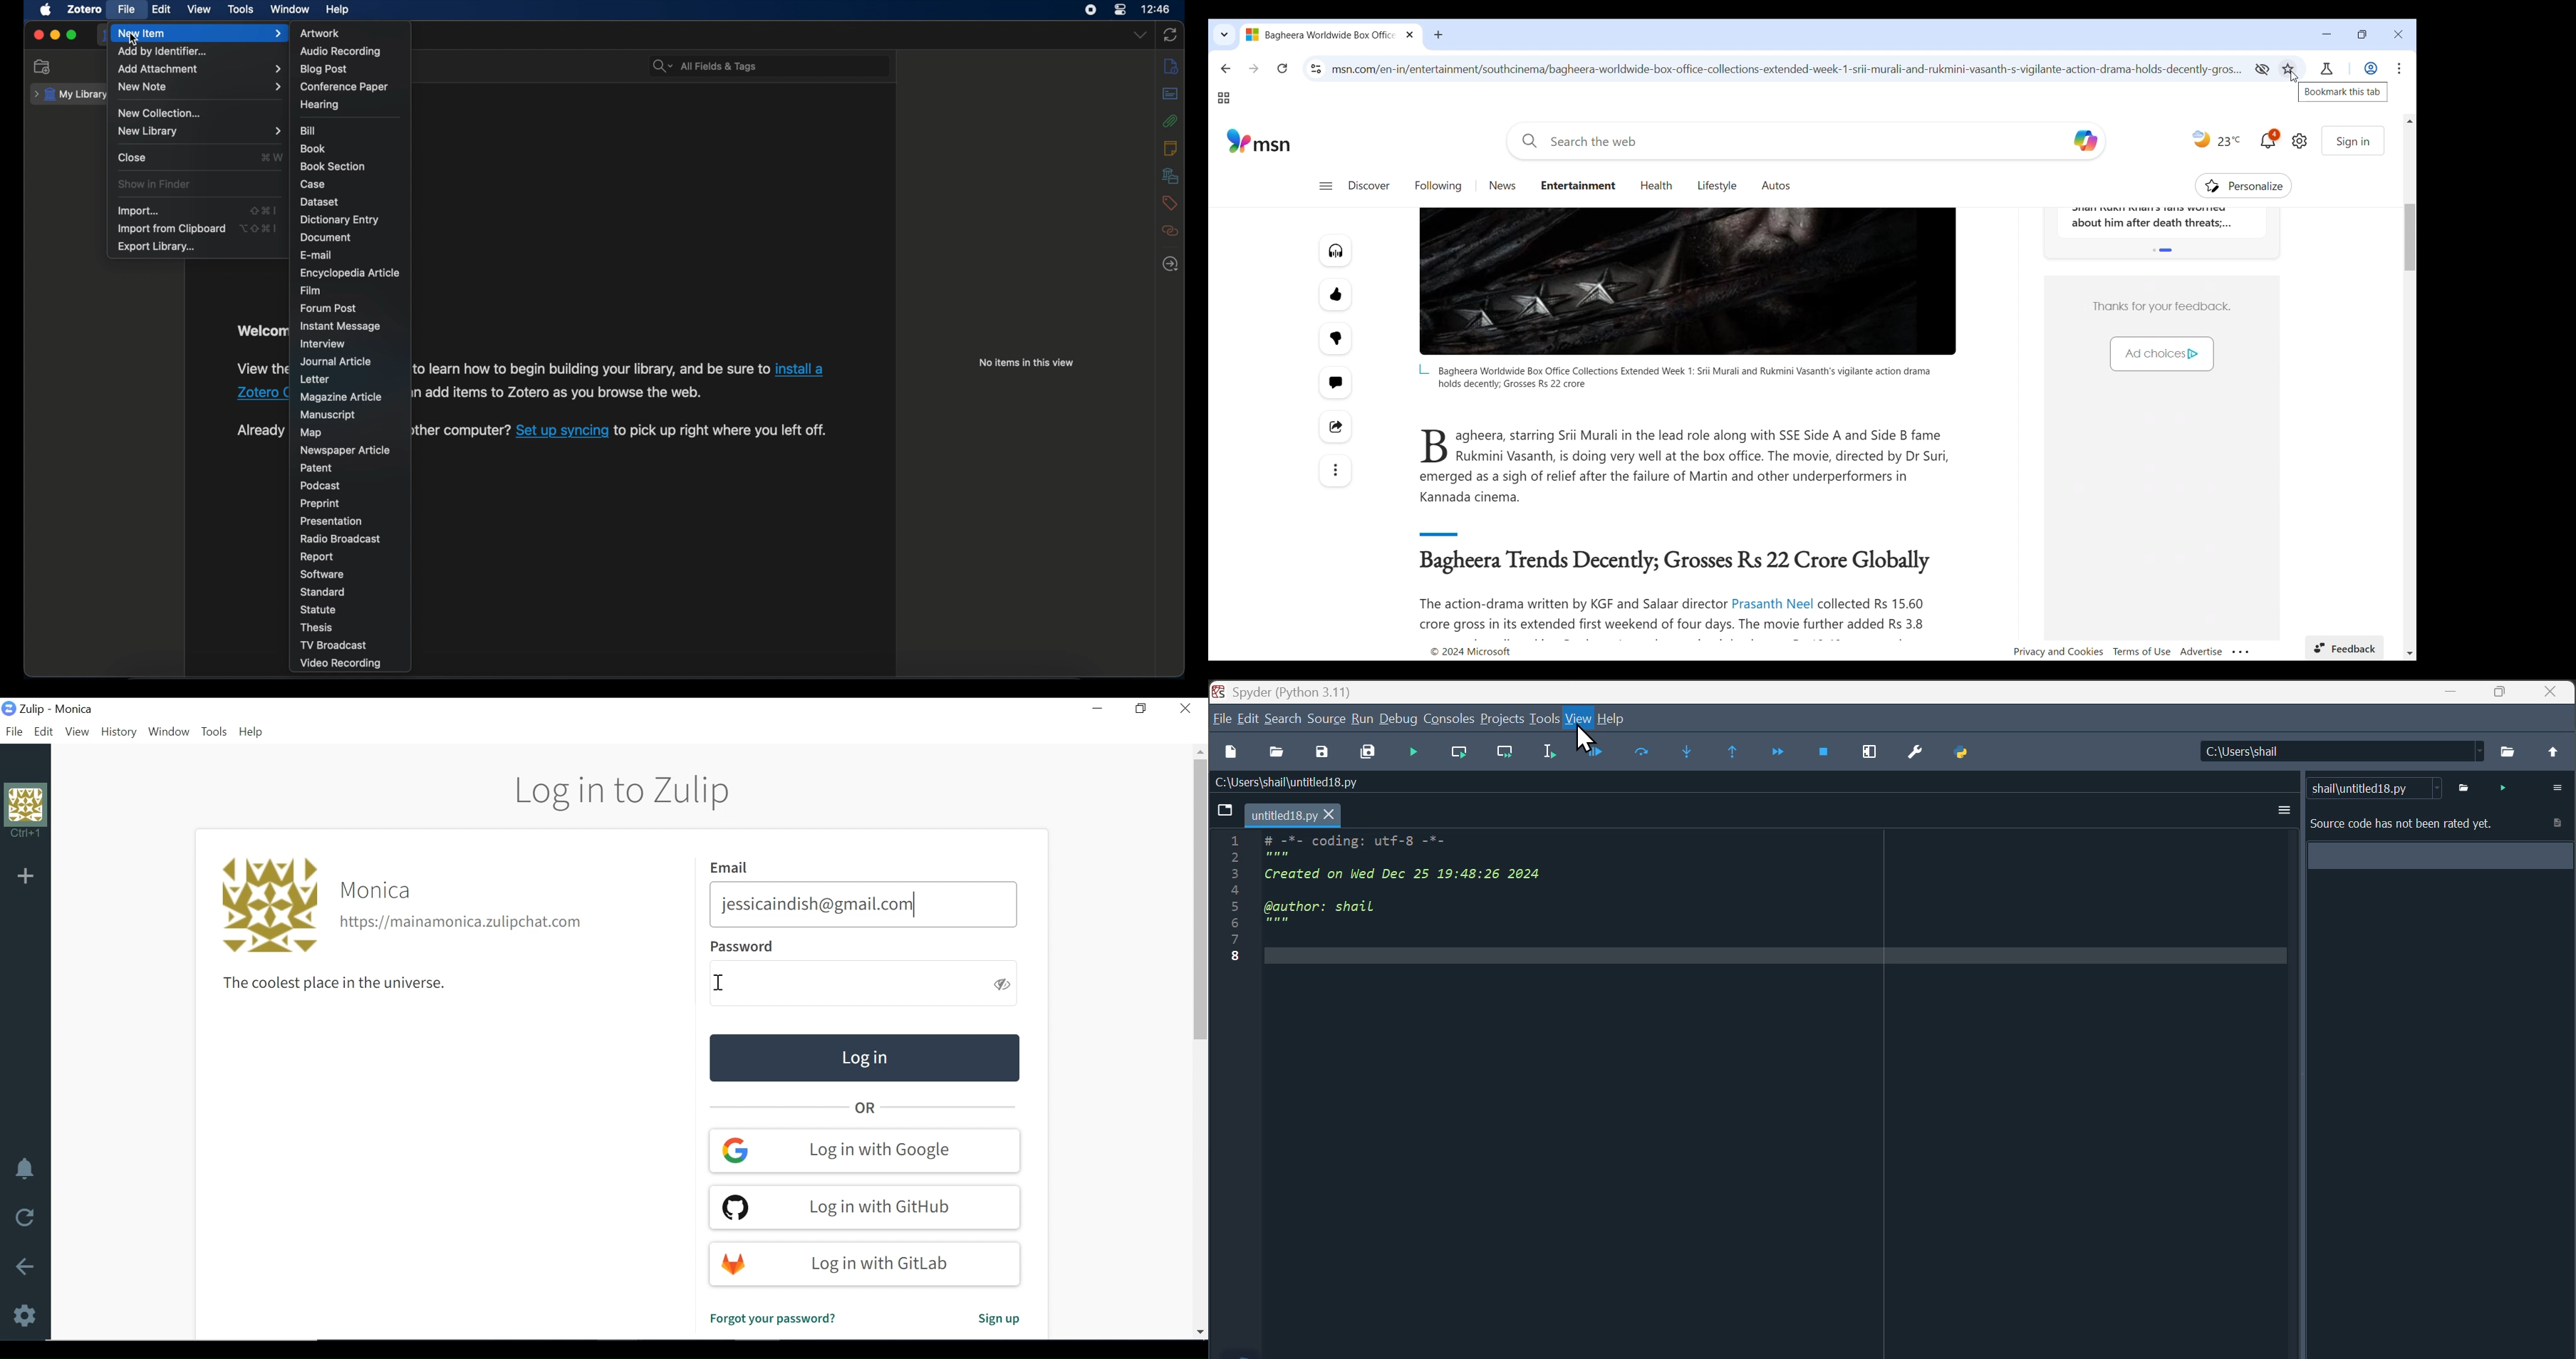 This screenshot has height=1372, width=2576. Describe the element at coordinates (997, 1321) in the screenshot. I see `Sign up` at that location.